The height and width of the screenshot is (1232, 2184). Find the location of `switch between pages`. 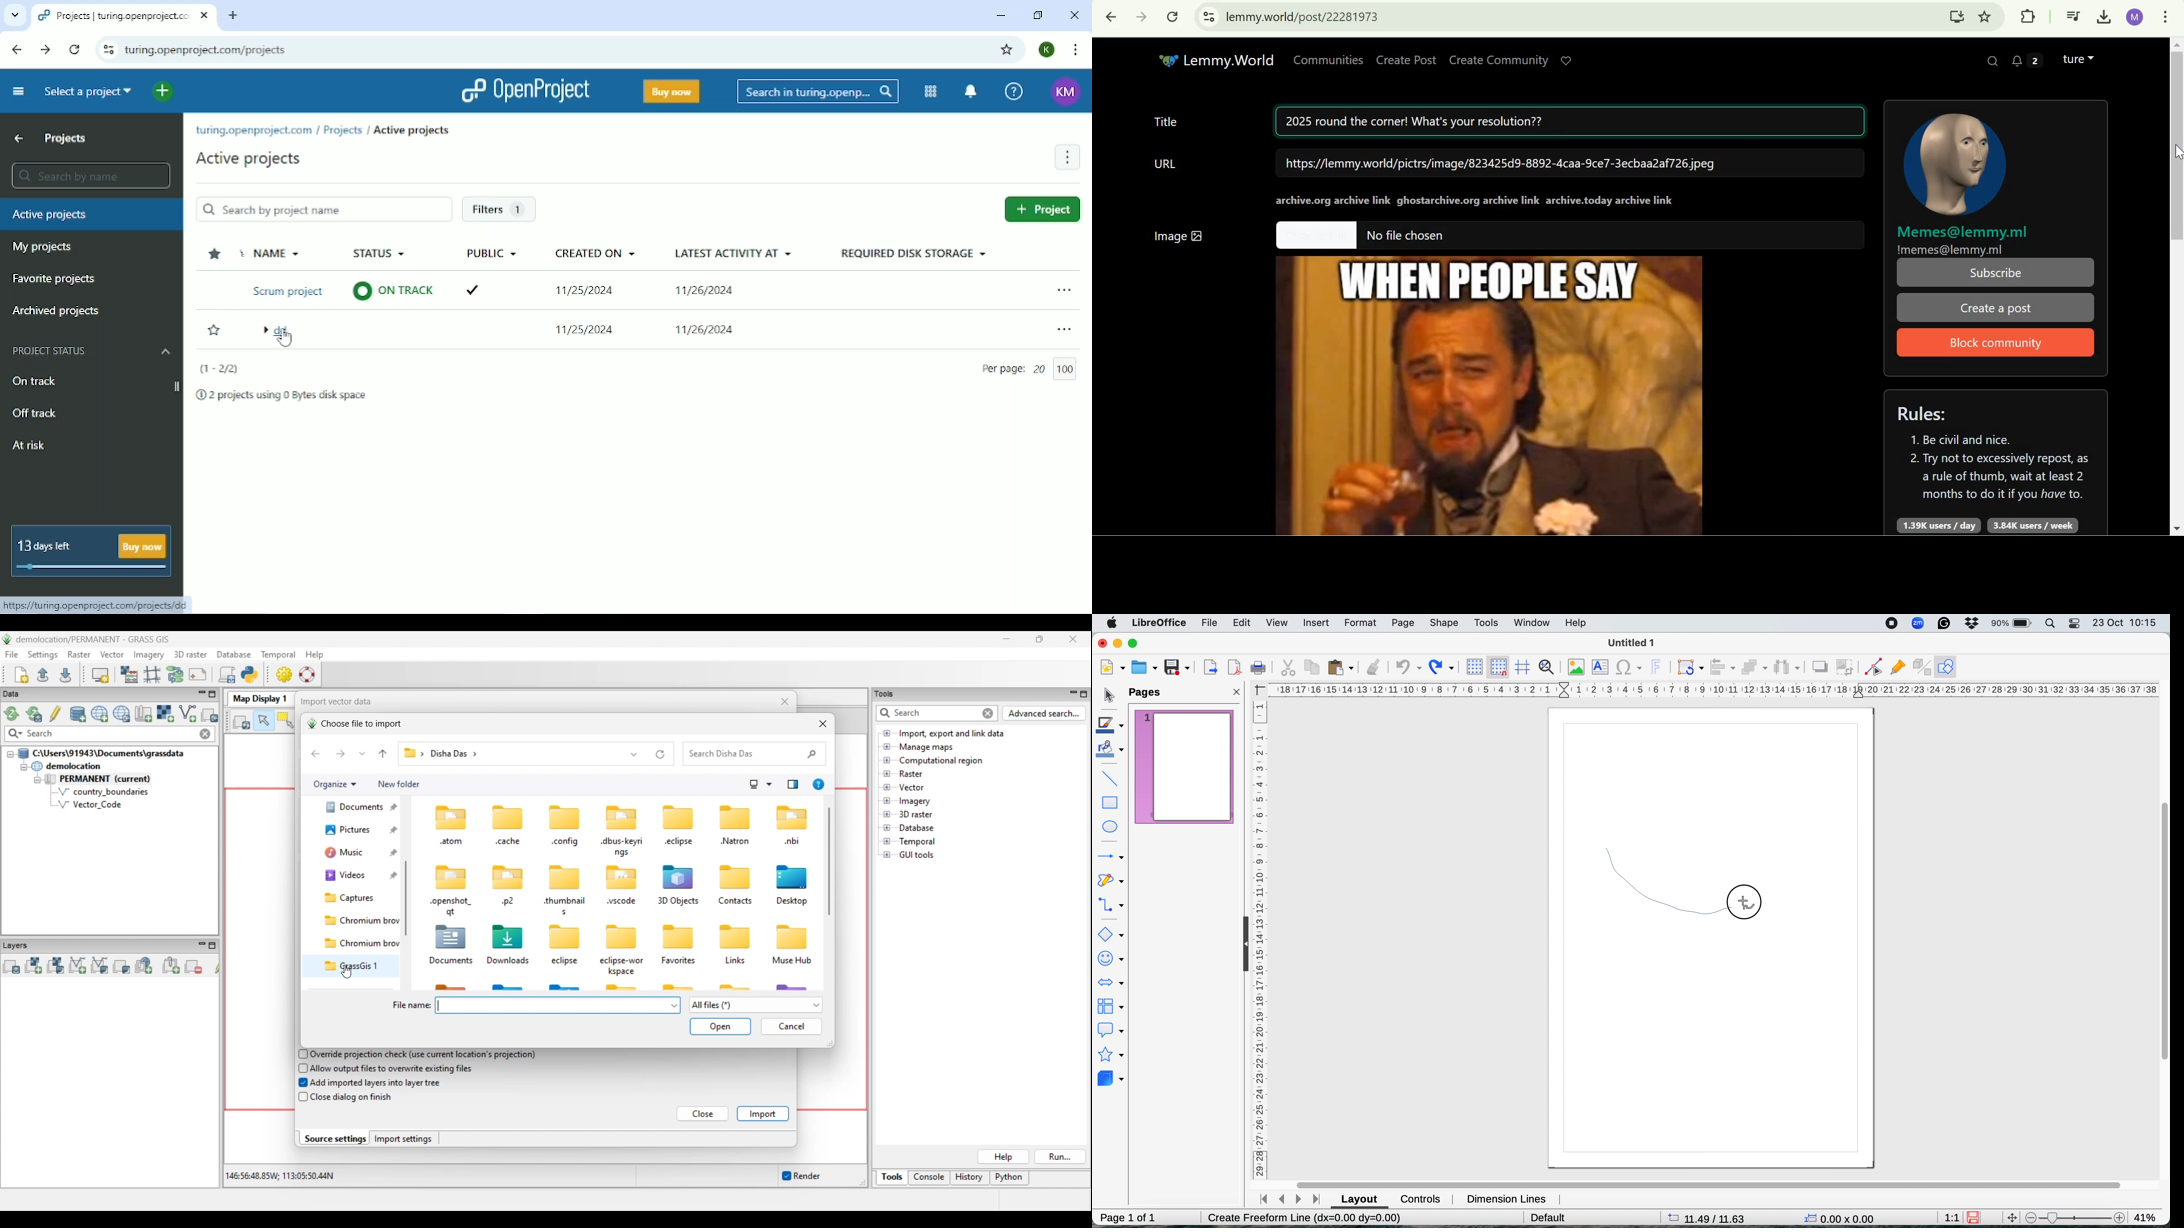

switch between pages is located at coordinates (1290, 1198).